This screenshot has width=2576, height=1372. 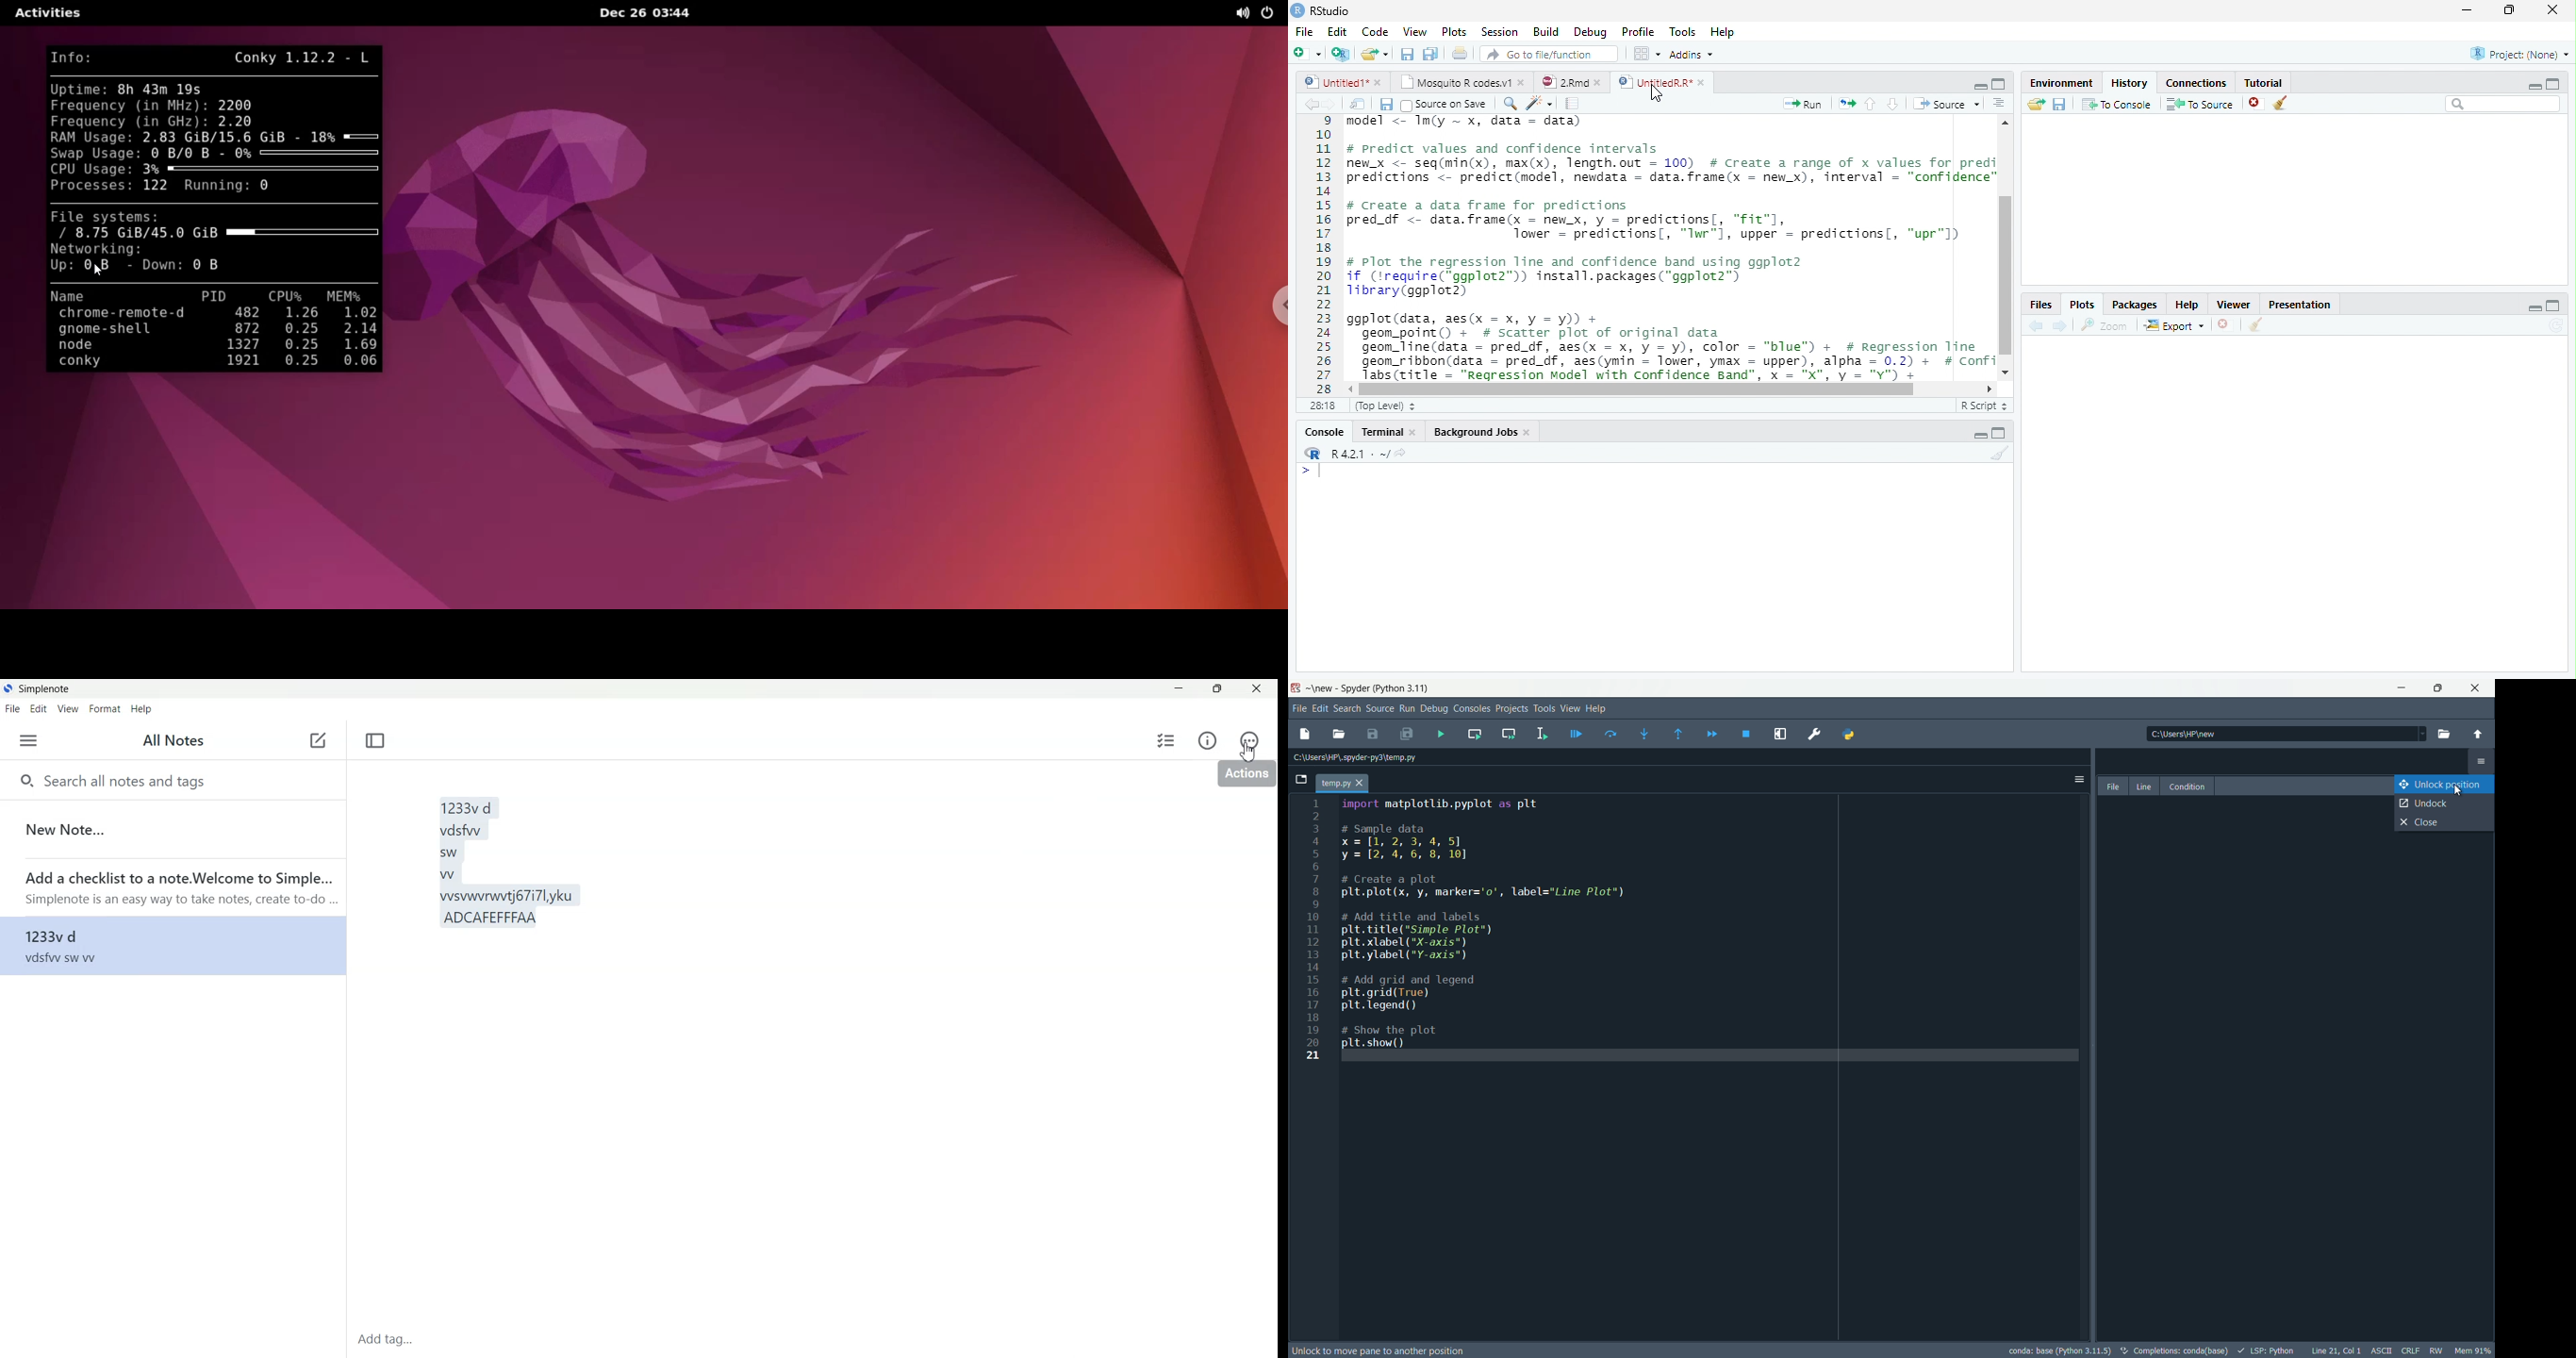 What do you see at coordinates (1693, 54) in the screenshot?
I see `Addins` at bounding box center [1693, 54].